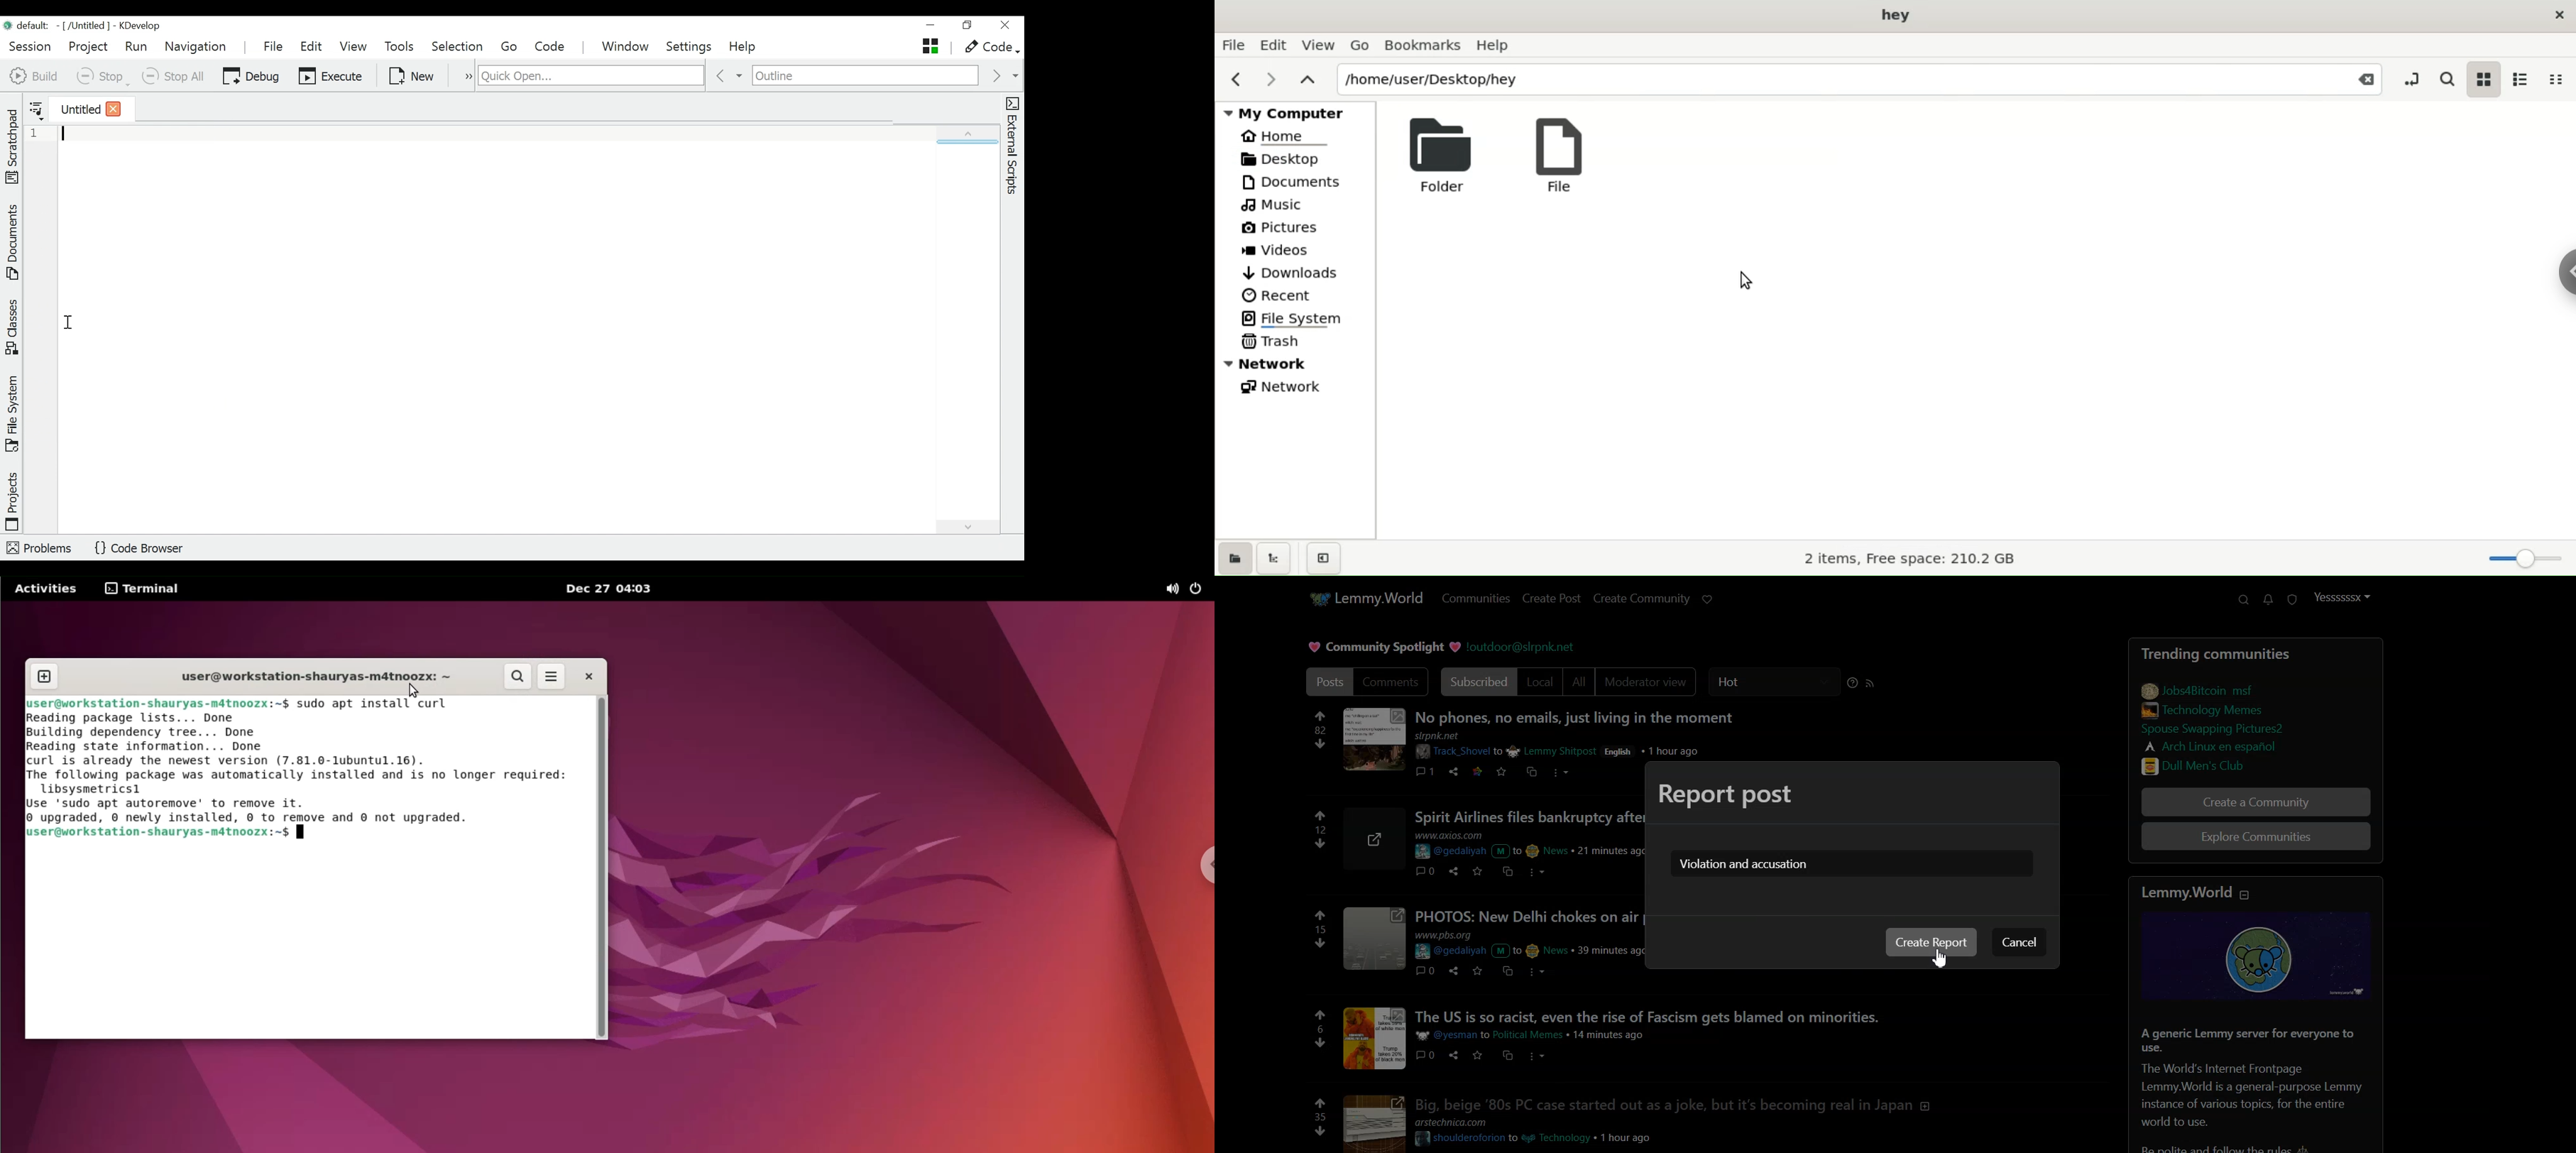  What do you see at coordinates (1381, 647) in the screenshot?
I see `Text` at bounding box center [1381, 647].